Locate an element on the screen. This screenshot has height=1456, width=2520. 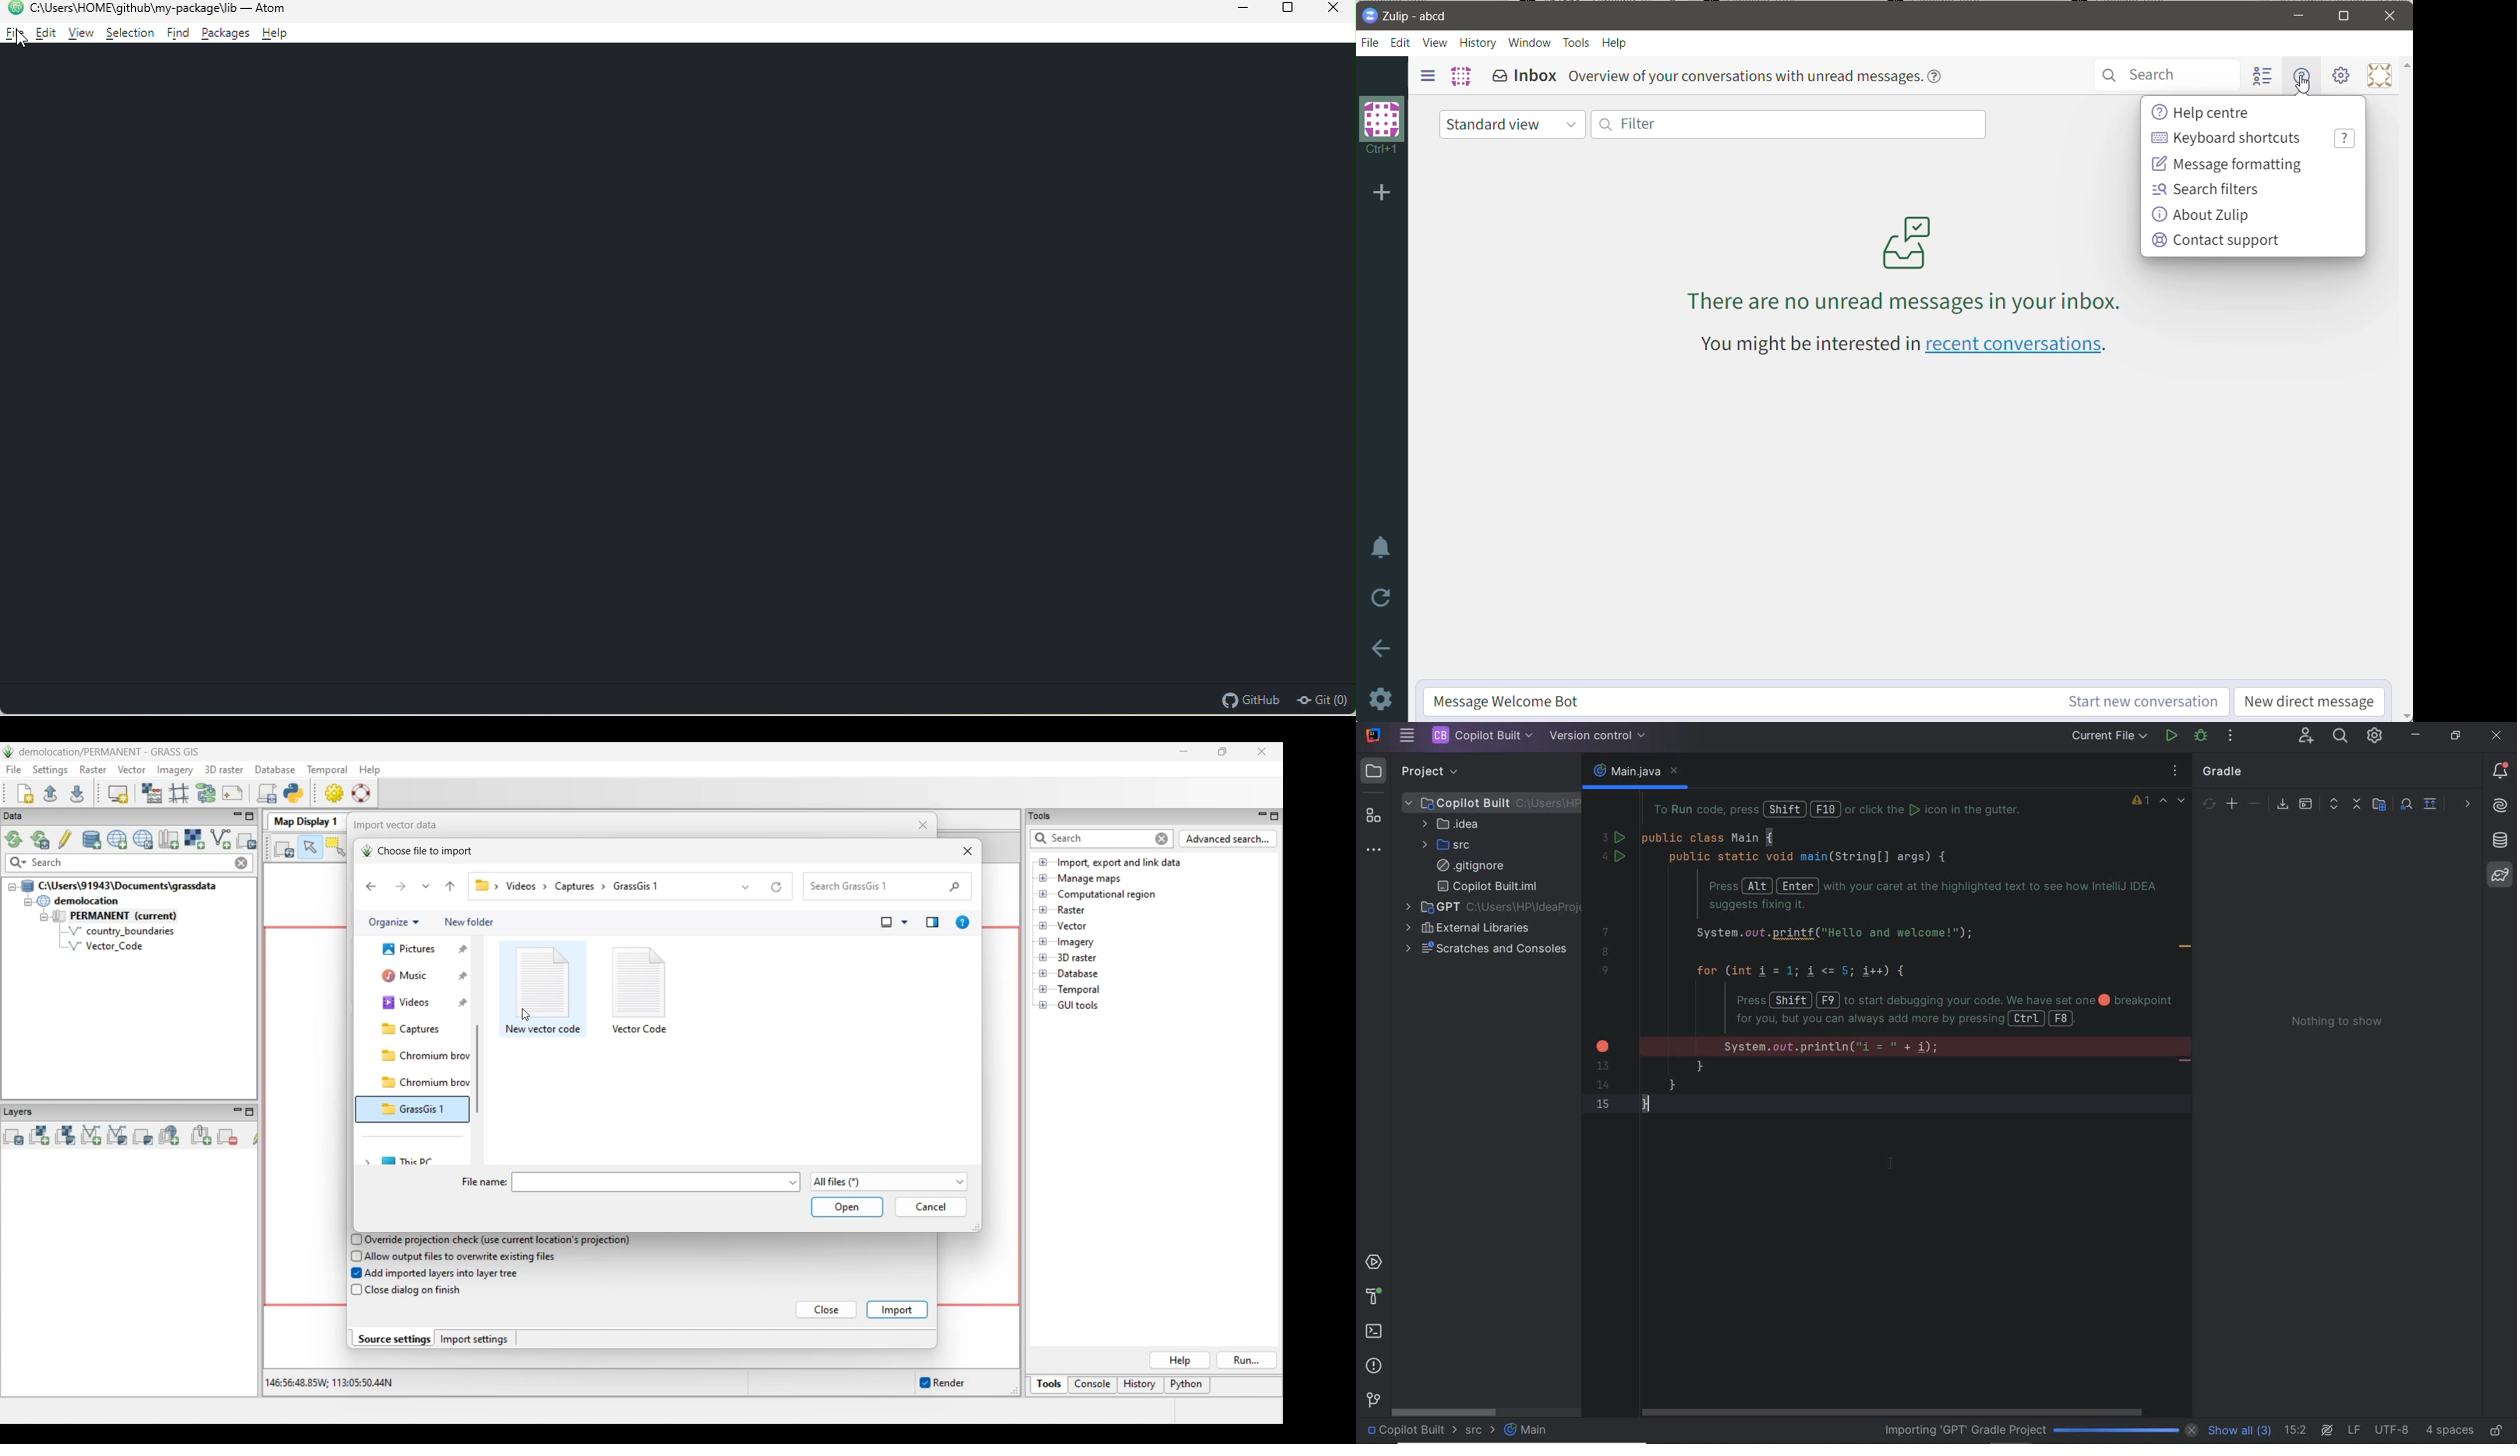
There are no unread messages in your inbox is located at coordinates (1906, 253).